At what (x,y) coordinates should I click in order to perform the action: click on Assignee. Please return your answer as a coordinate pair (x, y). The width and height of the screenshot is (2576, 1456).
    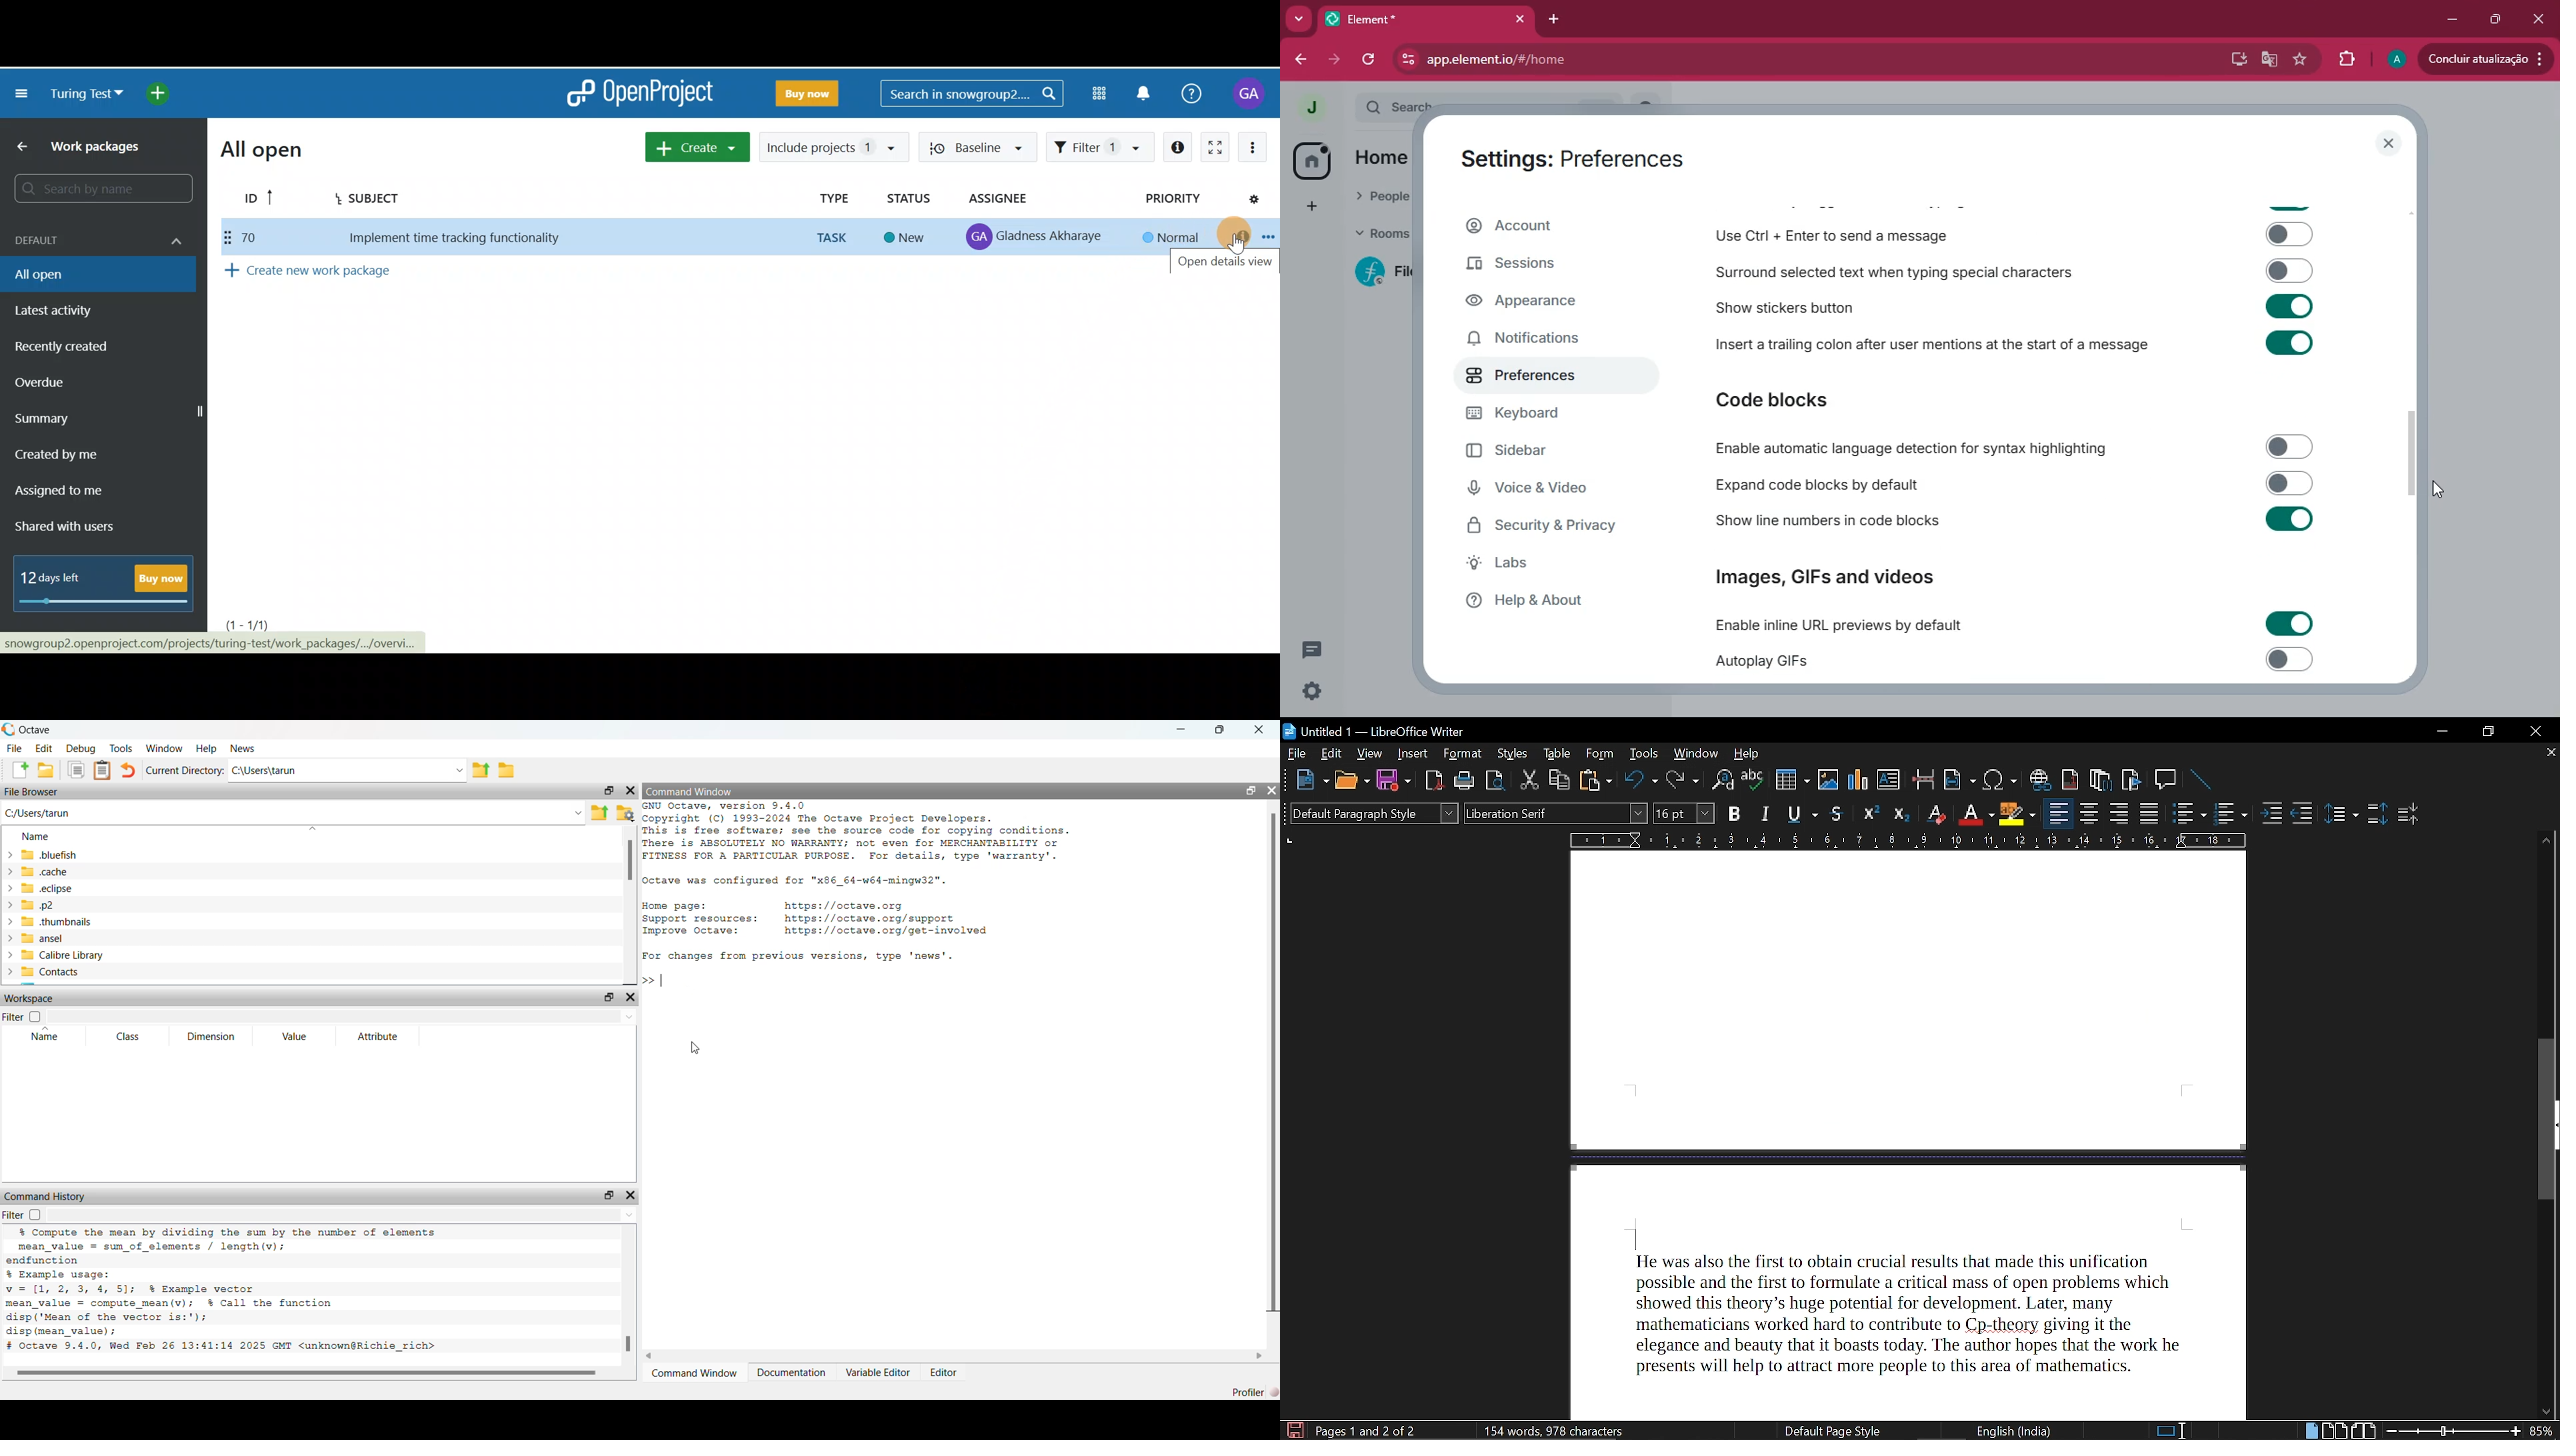
    Looking at the image, I should click on (993, 198).